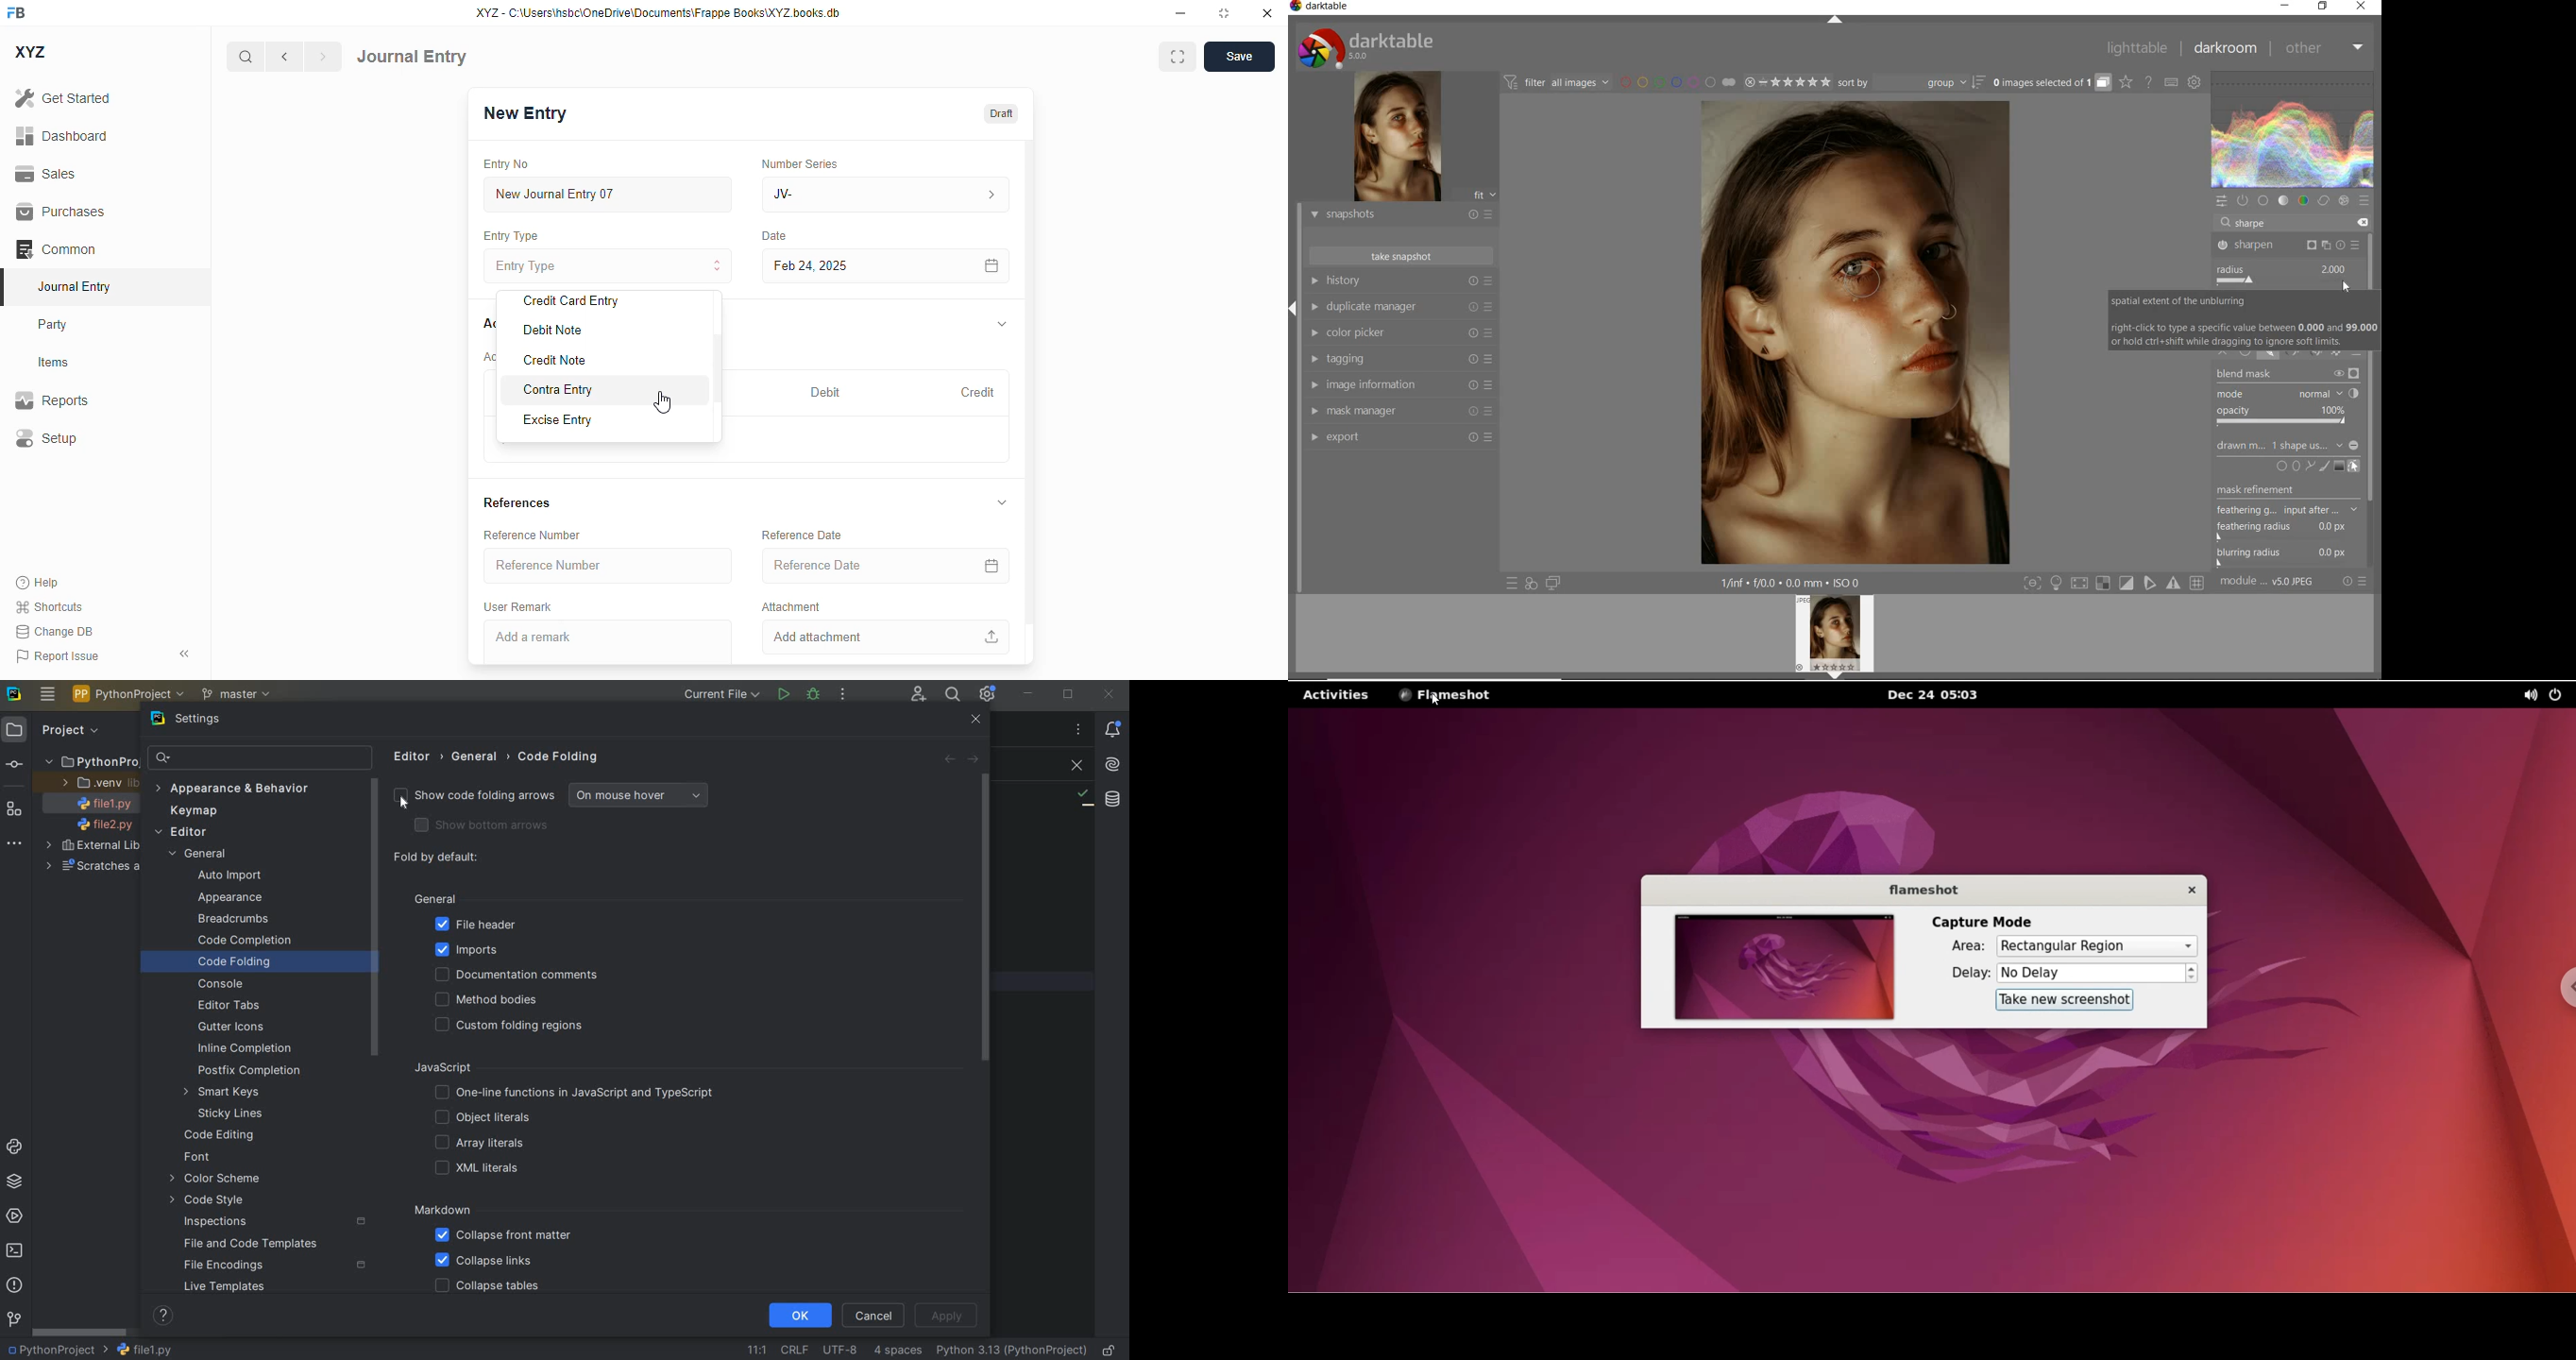 Image resolution: width=2576 pixels, height=1372 pixels. I want to click on change DB, so click(54, 631).